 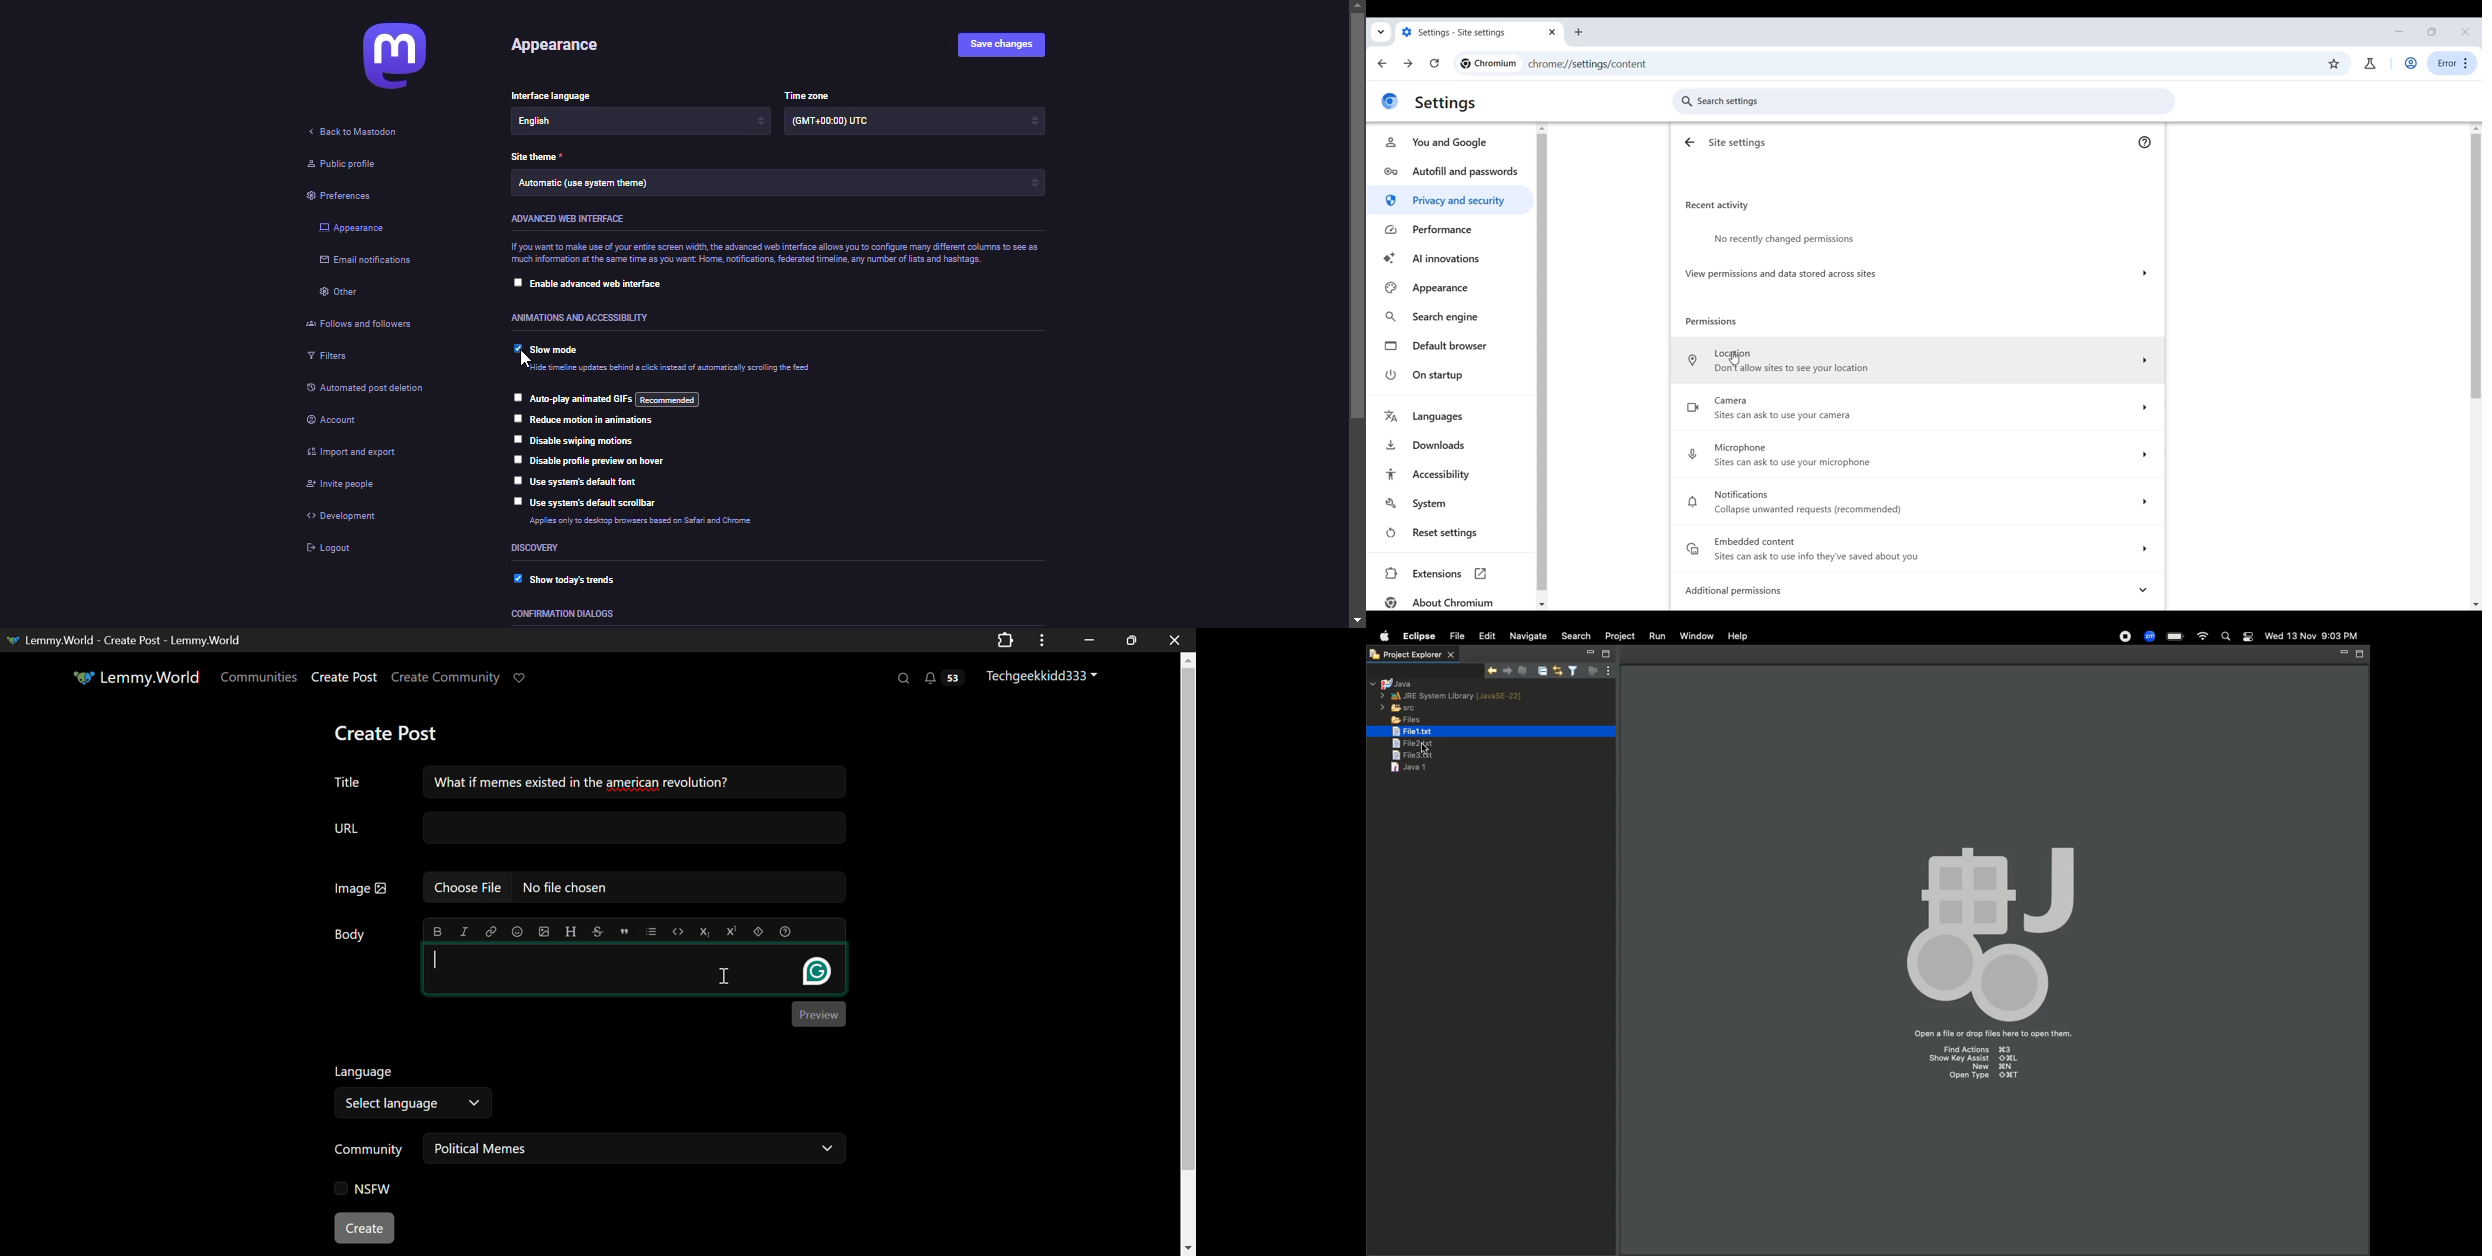 What do you see at coordinates (1417, 636) in the screenshot?
I see `Eclipse` at bounding box center [1417, 636].